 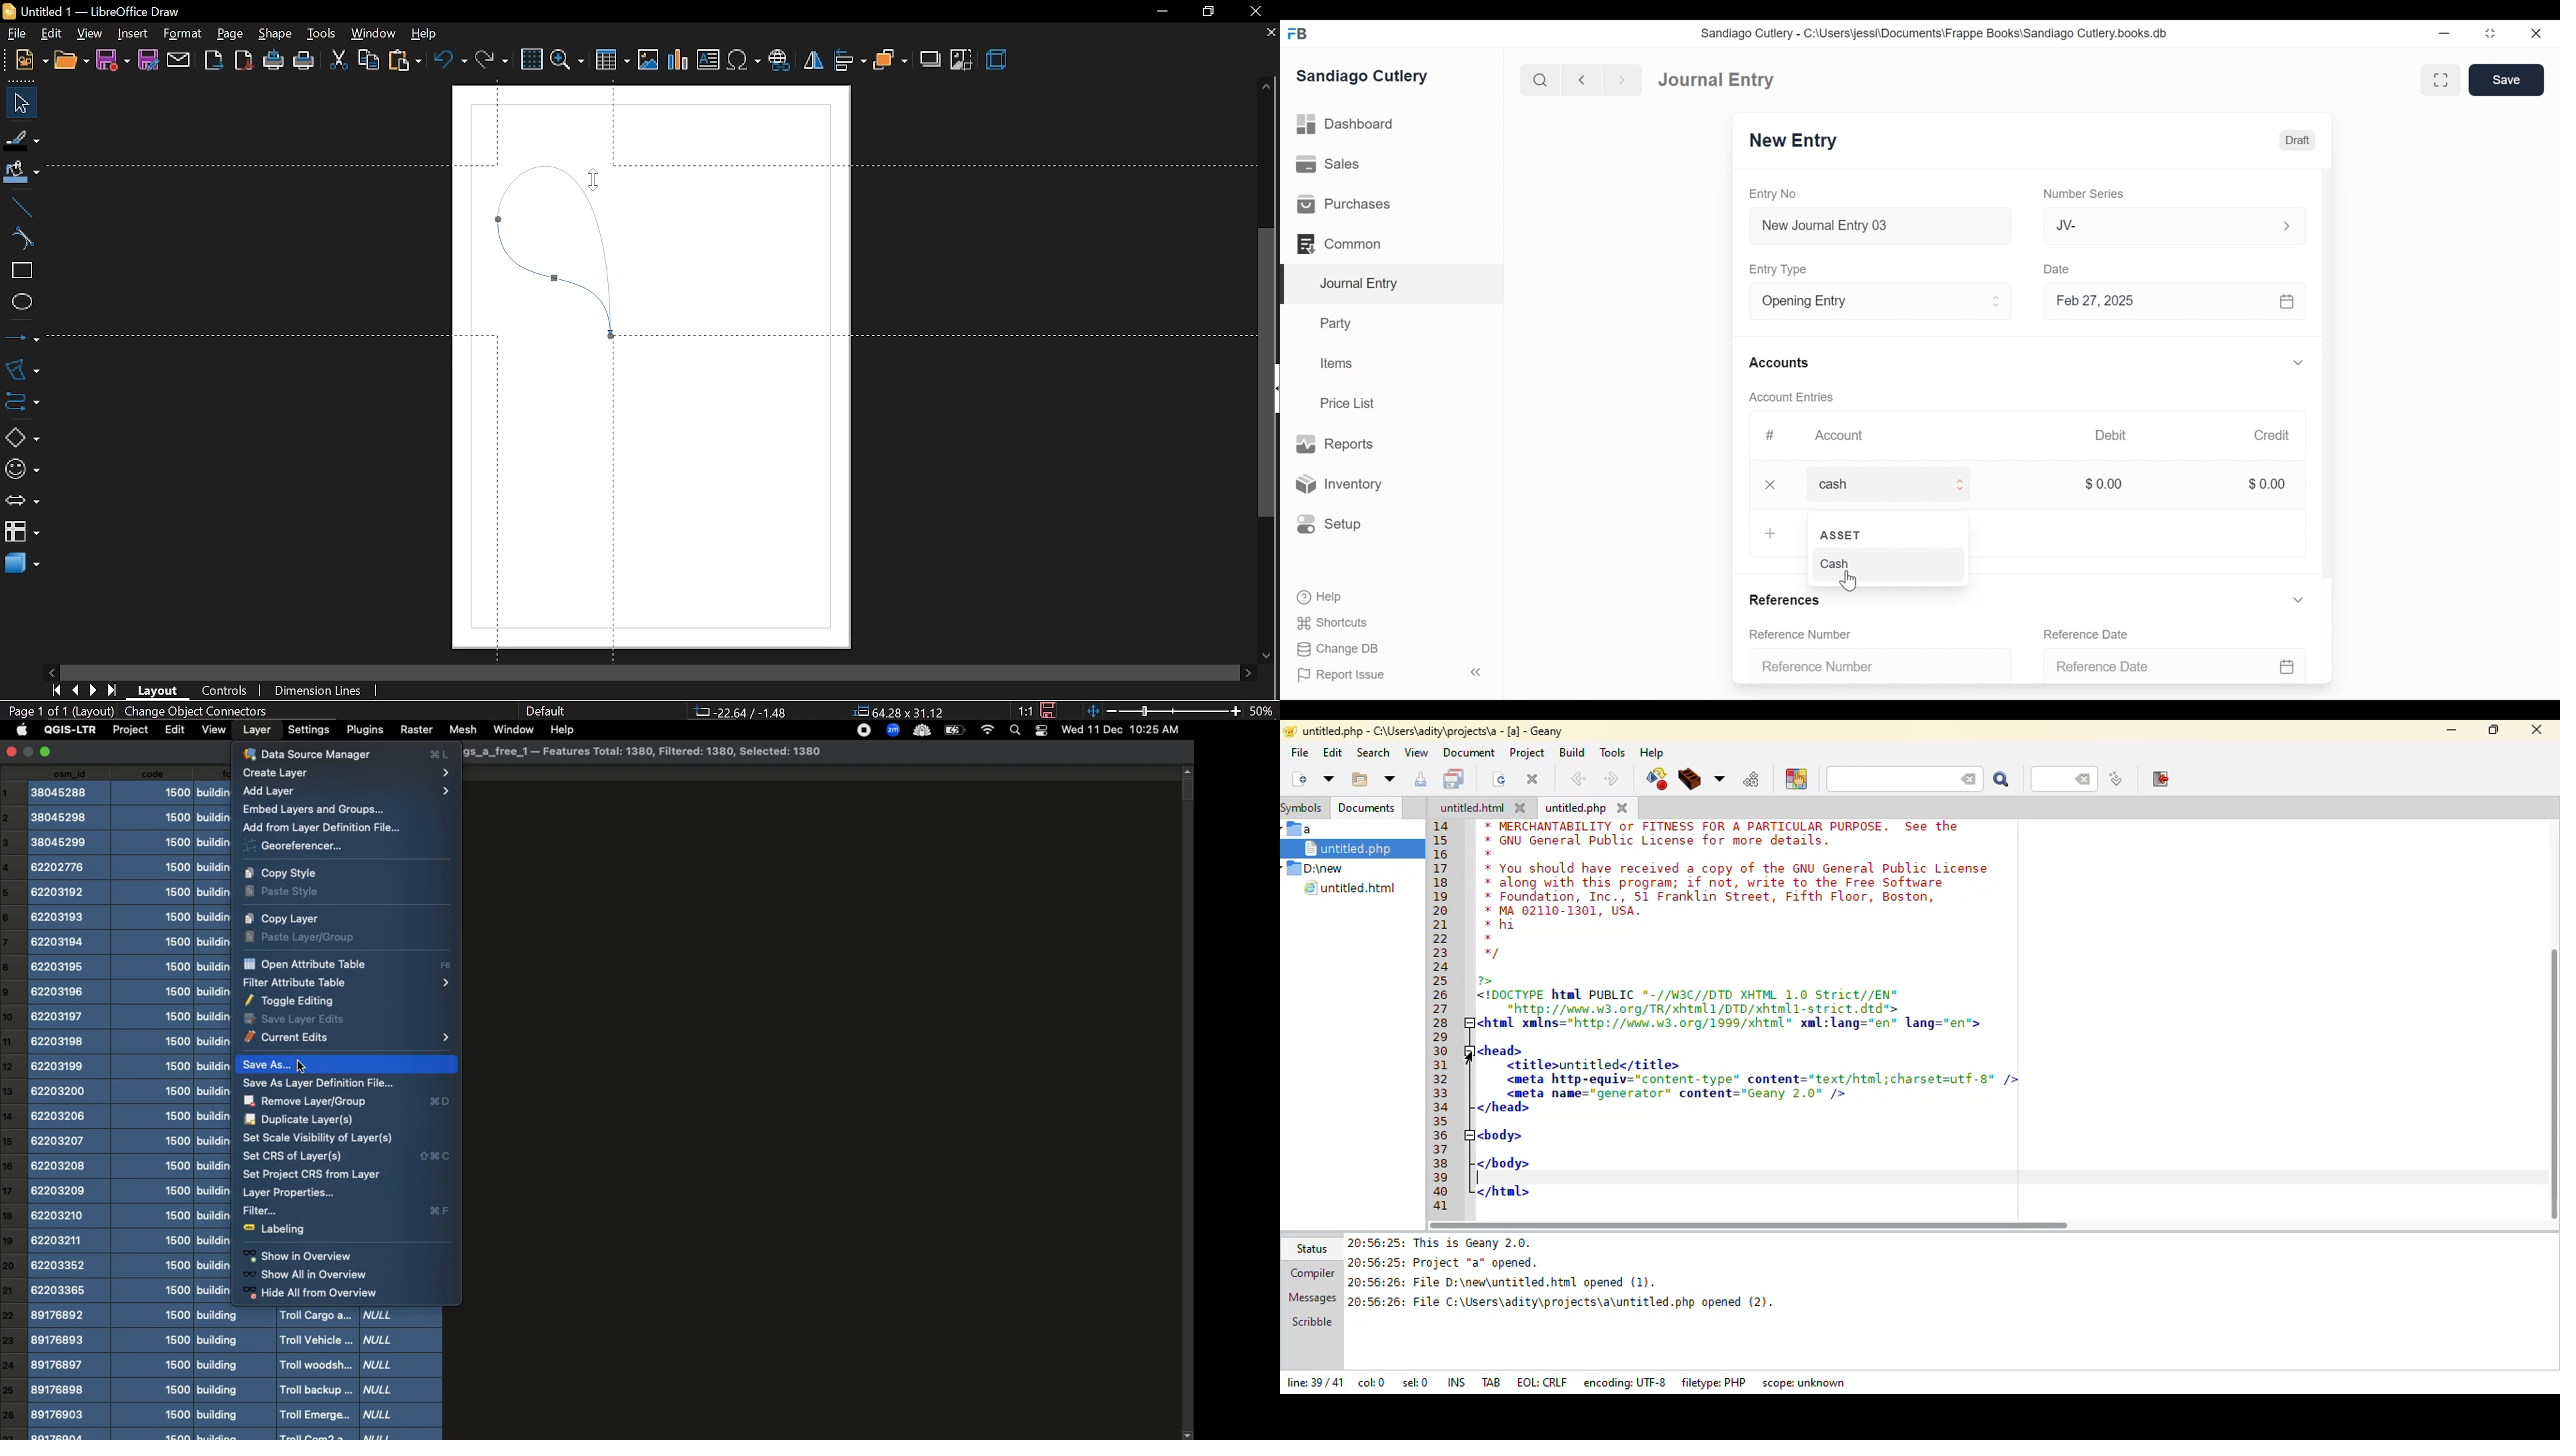 What do you see at coordinates (2299, 599) in the screenshot?
I see `Expand` at bounding box center [2299, 599].